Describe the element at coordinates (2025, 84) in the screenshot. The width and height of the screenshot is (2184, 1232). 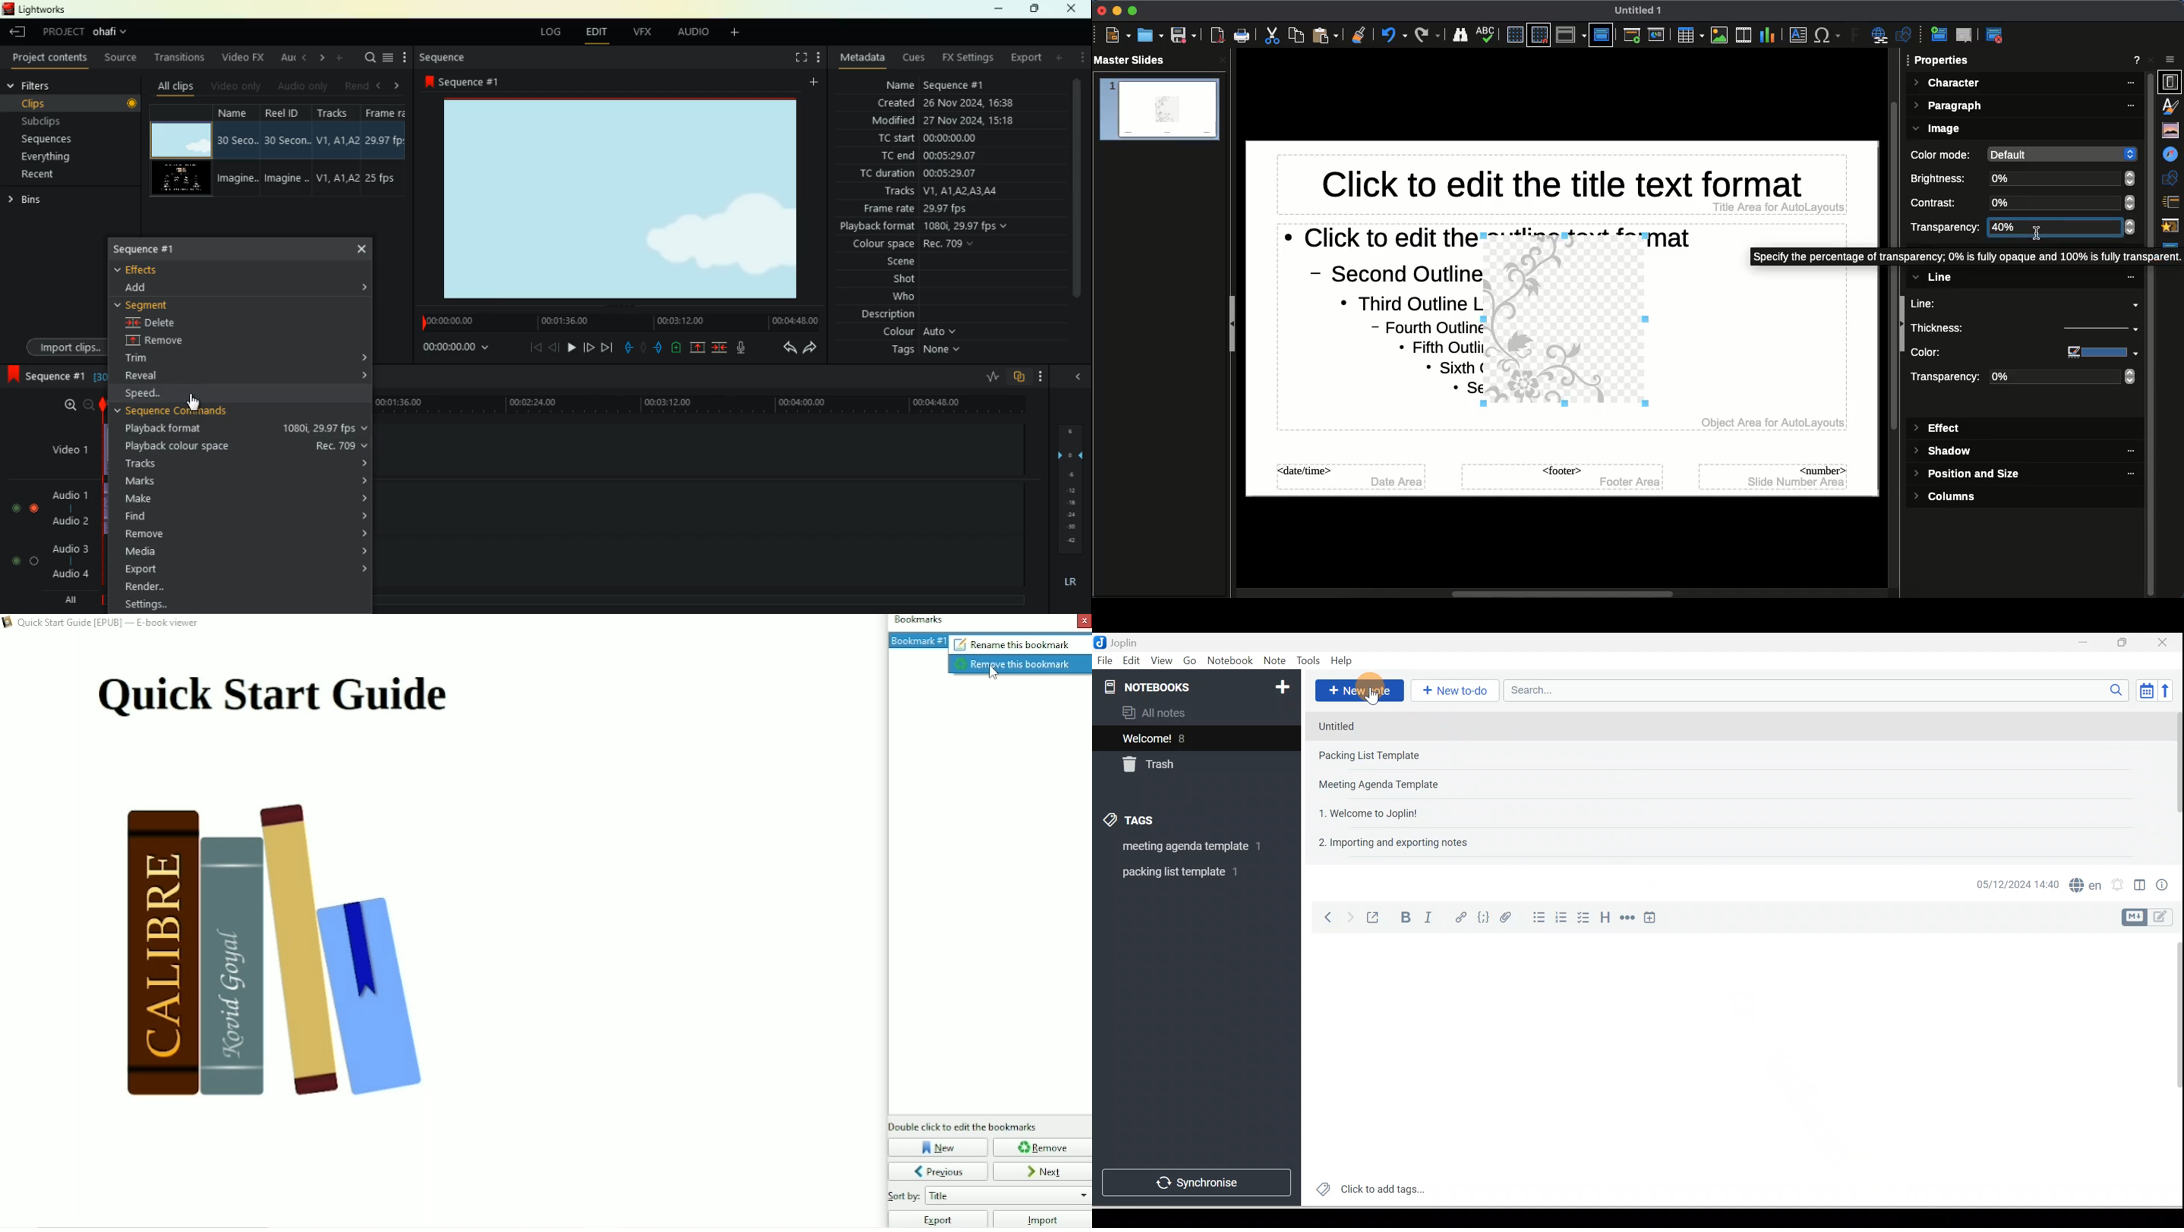
I see `Character` at that location.